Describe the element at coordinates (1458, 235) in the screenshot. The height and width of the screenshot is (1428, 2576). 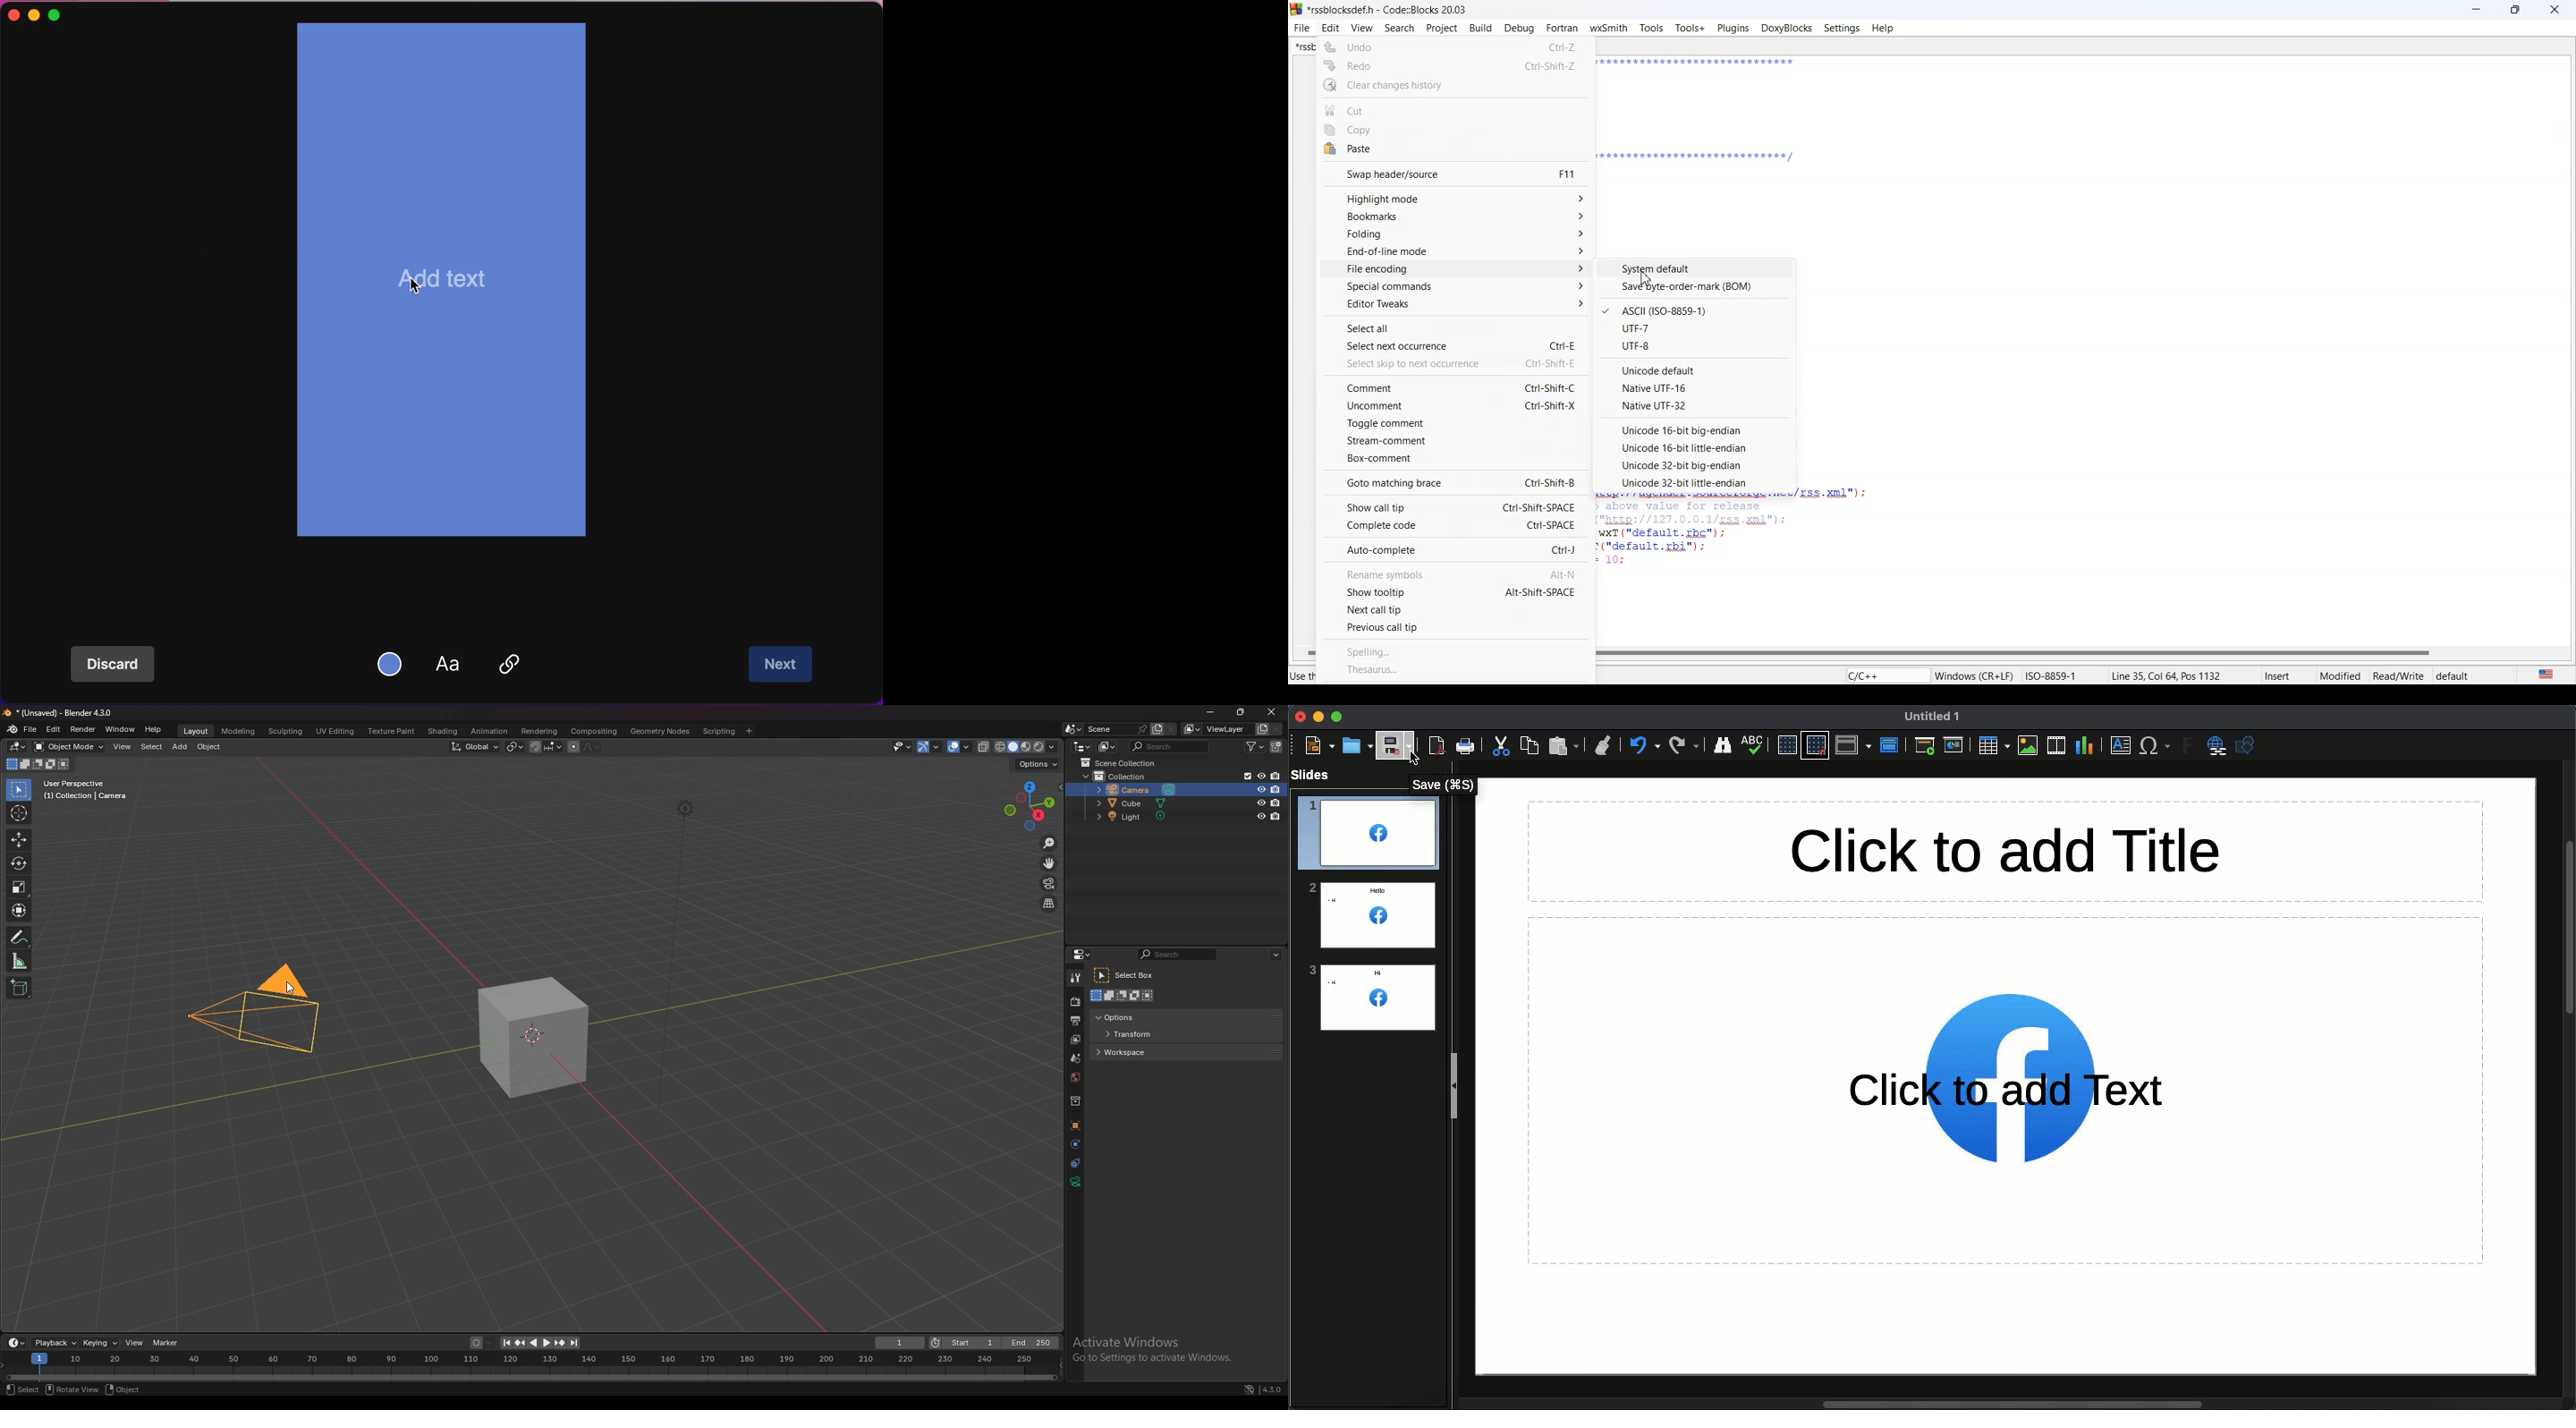
I see `Folding` at that location.